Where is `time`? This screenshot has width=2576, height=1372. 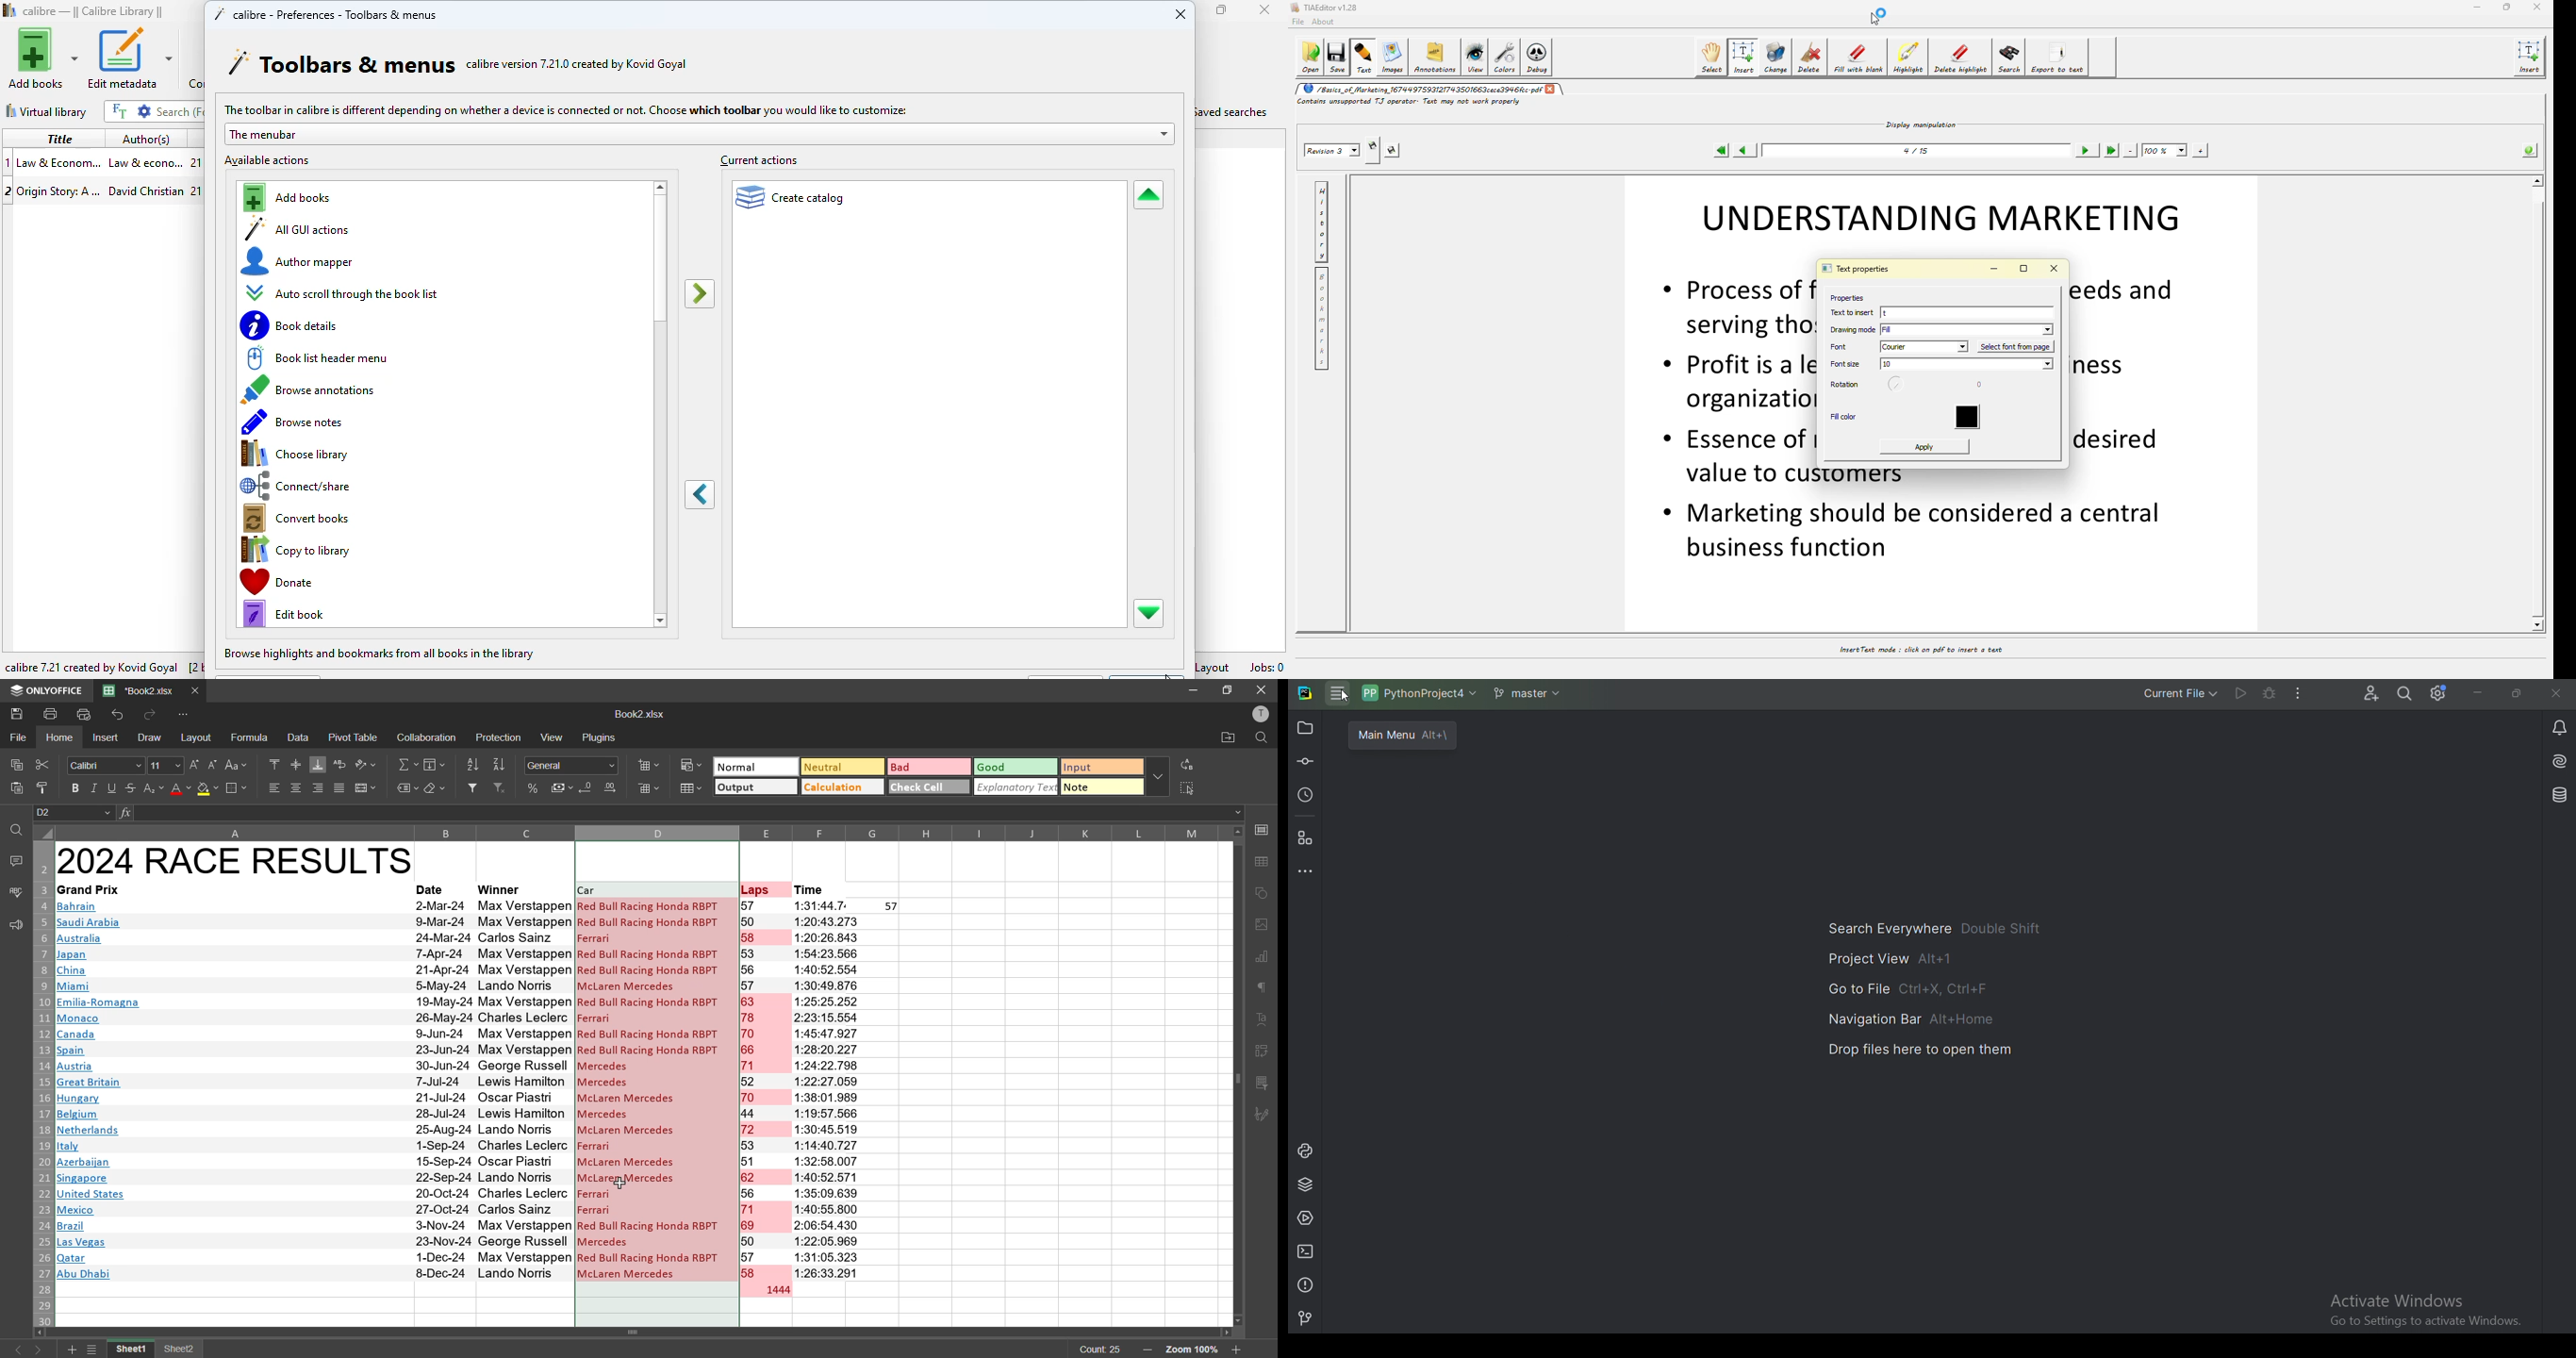 time is located at coordinates (830, 1089).